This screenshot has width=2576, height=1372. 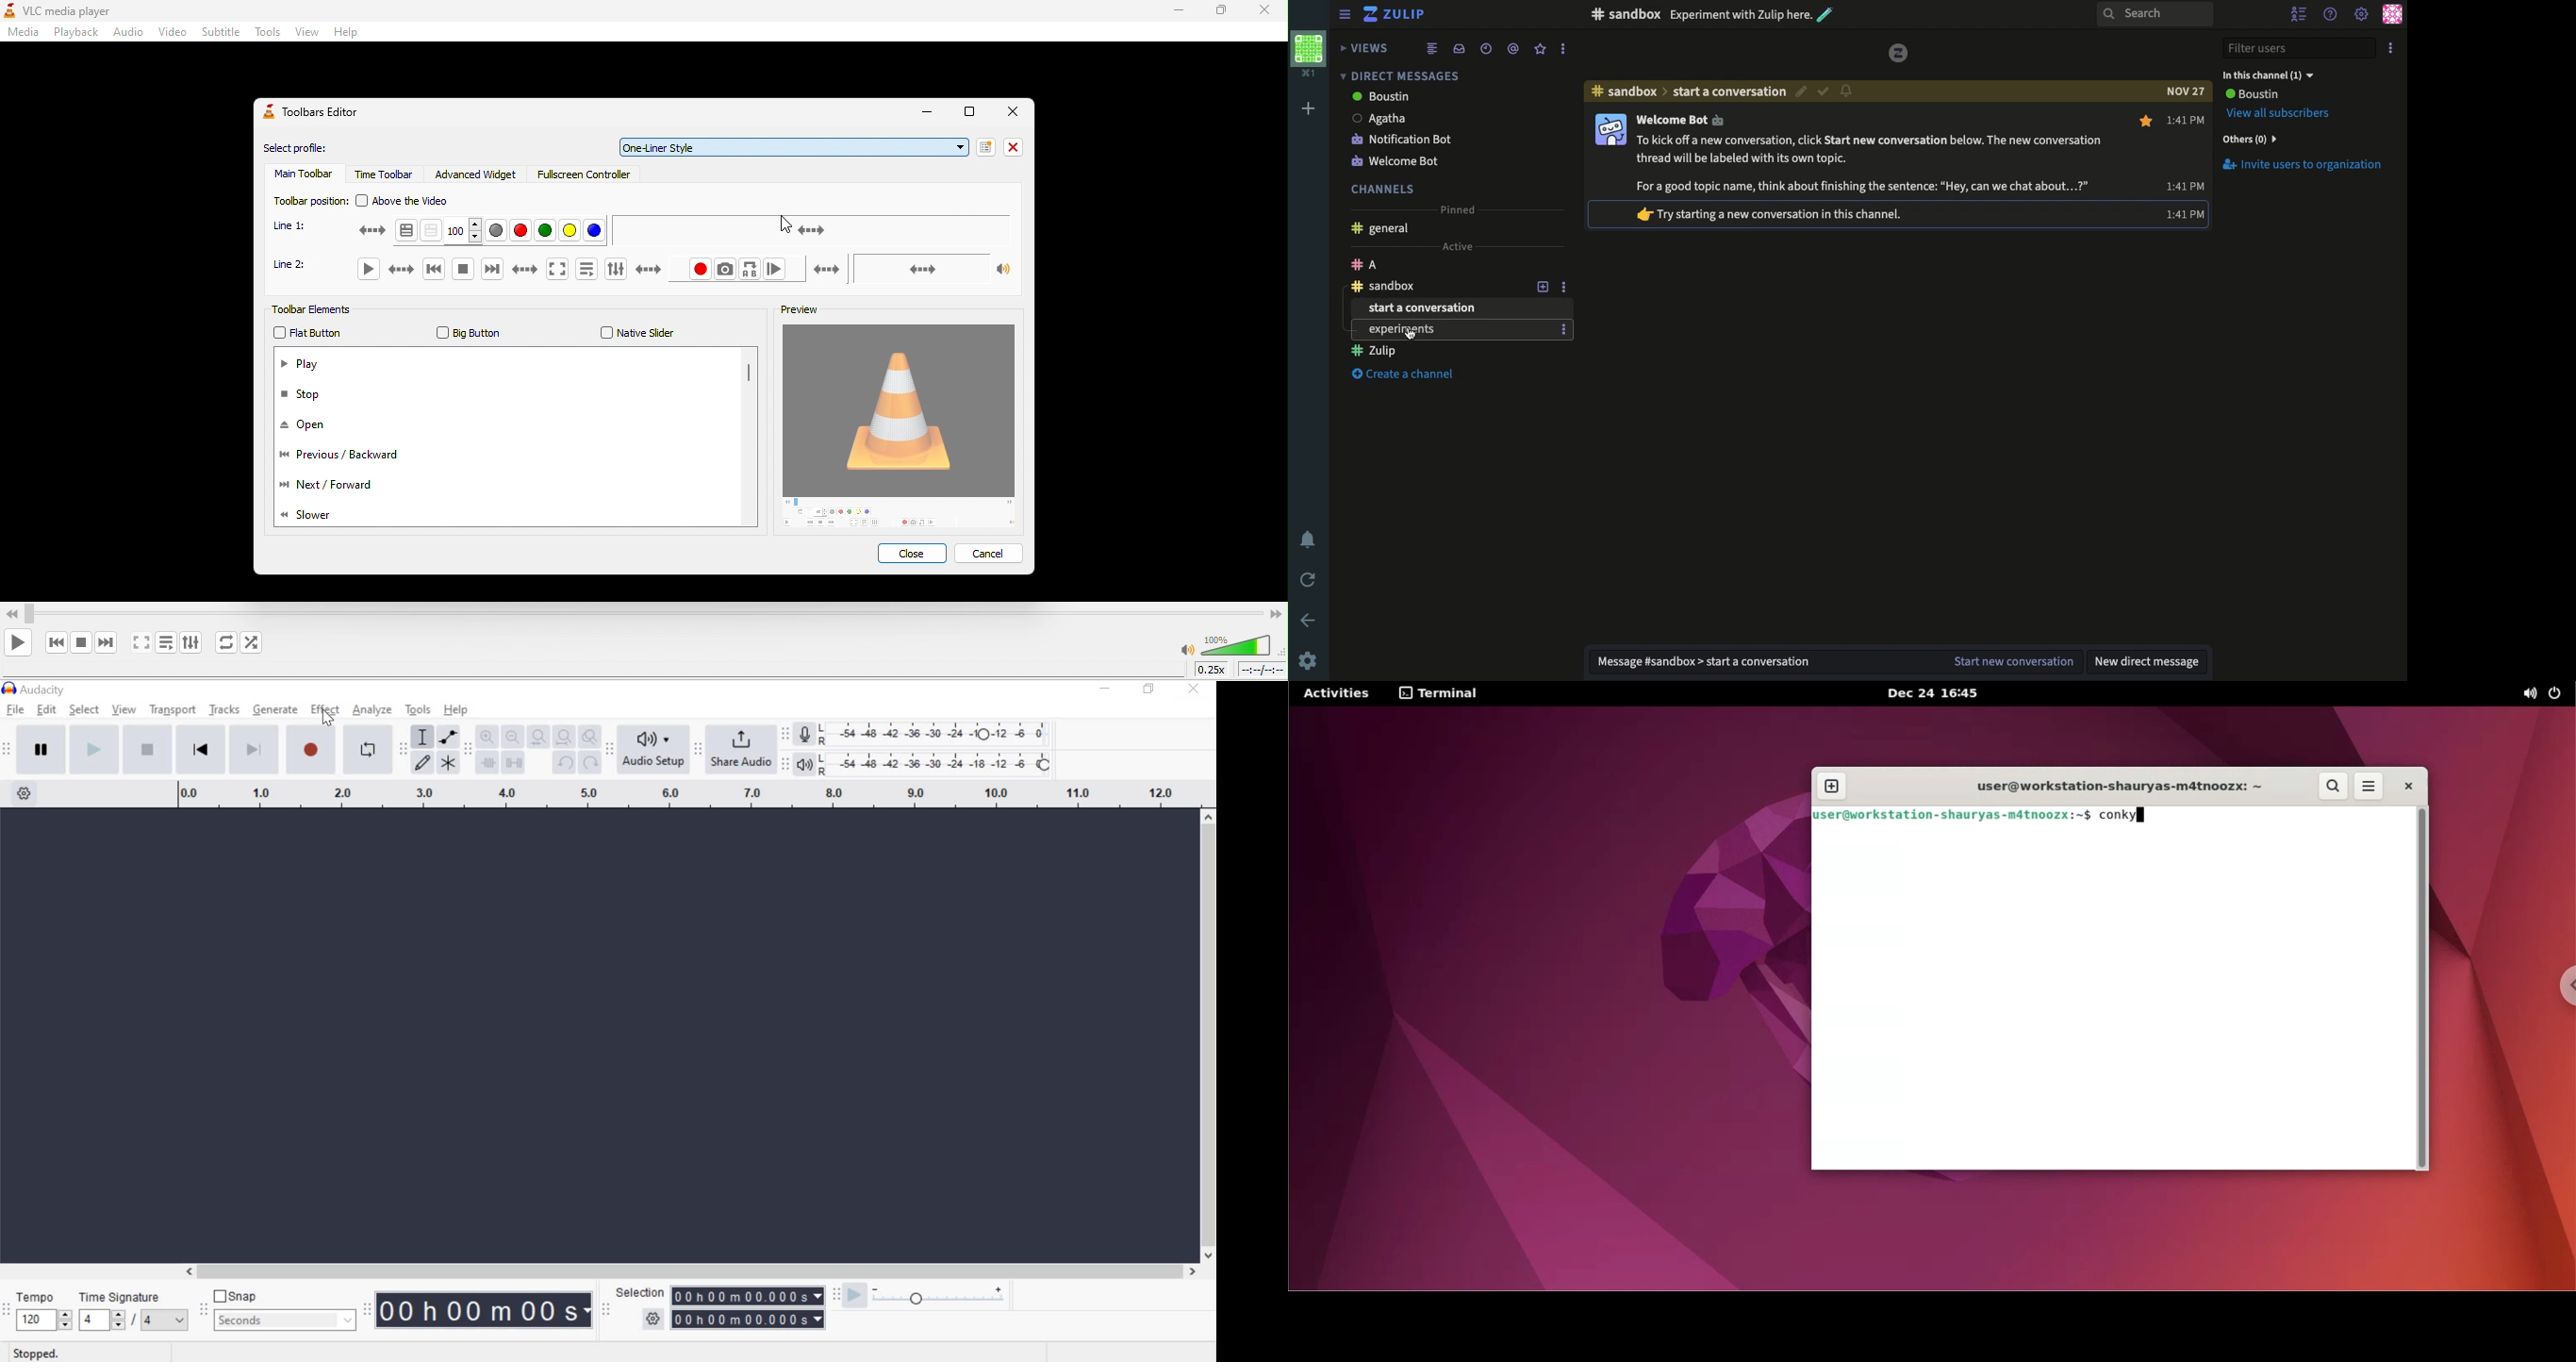 What do you see at coordinates (491, 267) in the screenshot?
I see `next media` at bounding box center [491, 267].